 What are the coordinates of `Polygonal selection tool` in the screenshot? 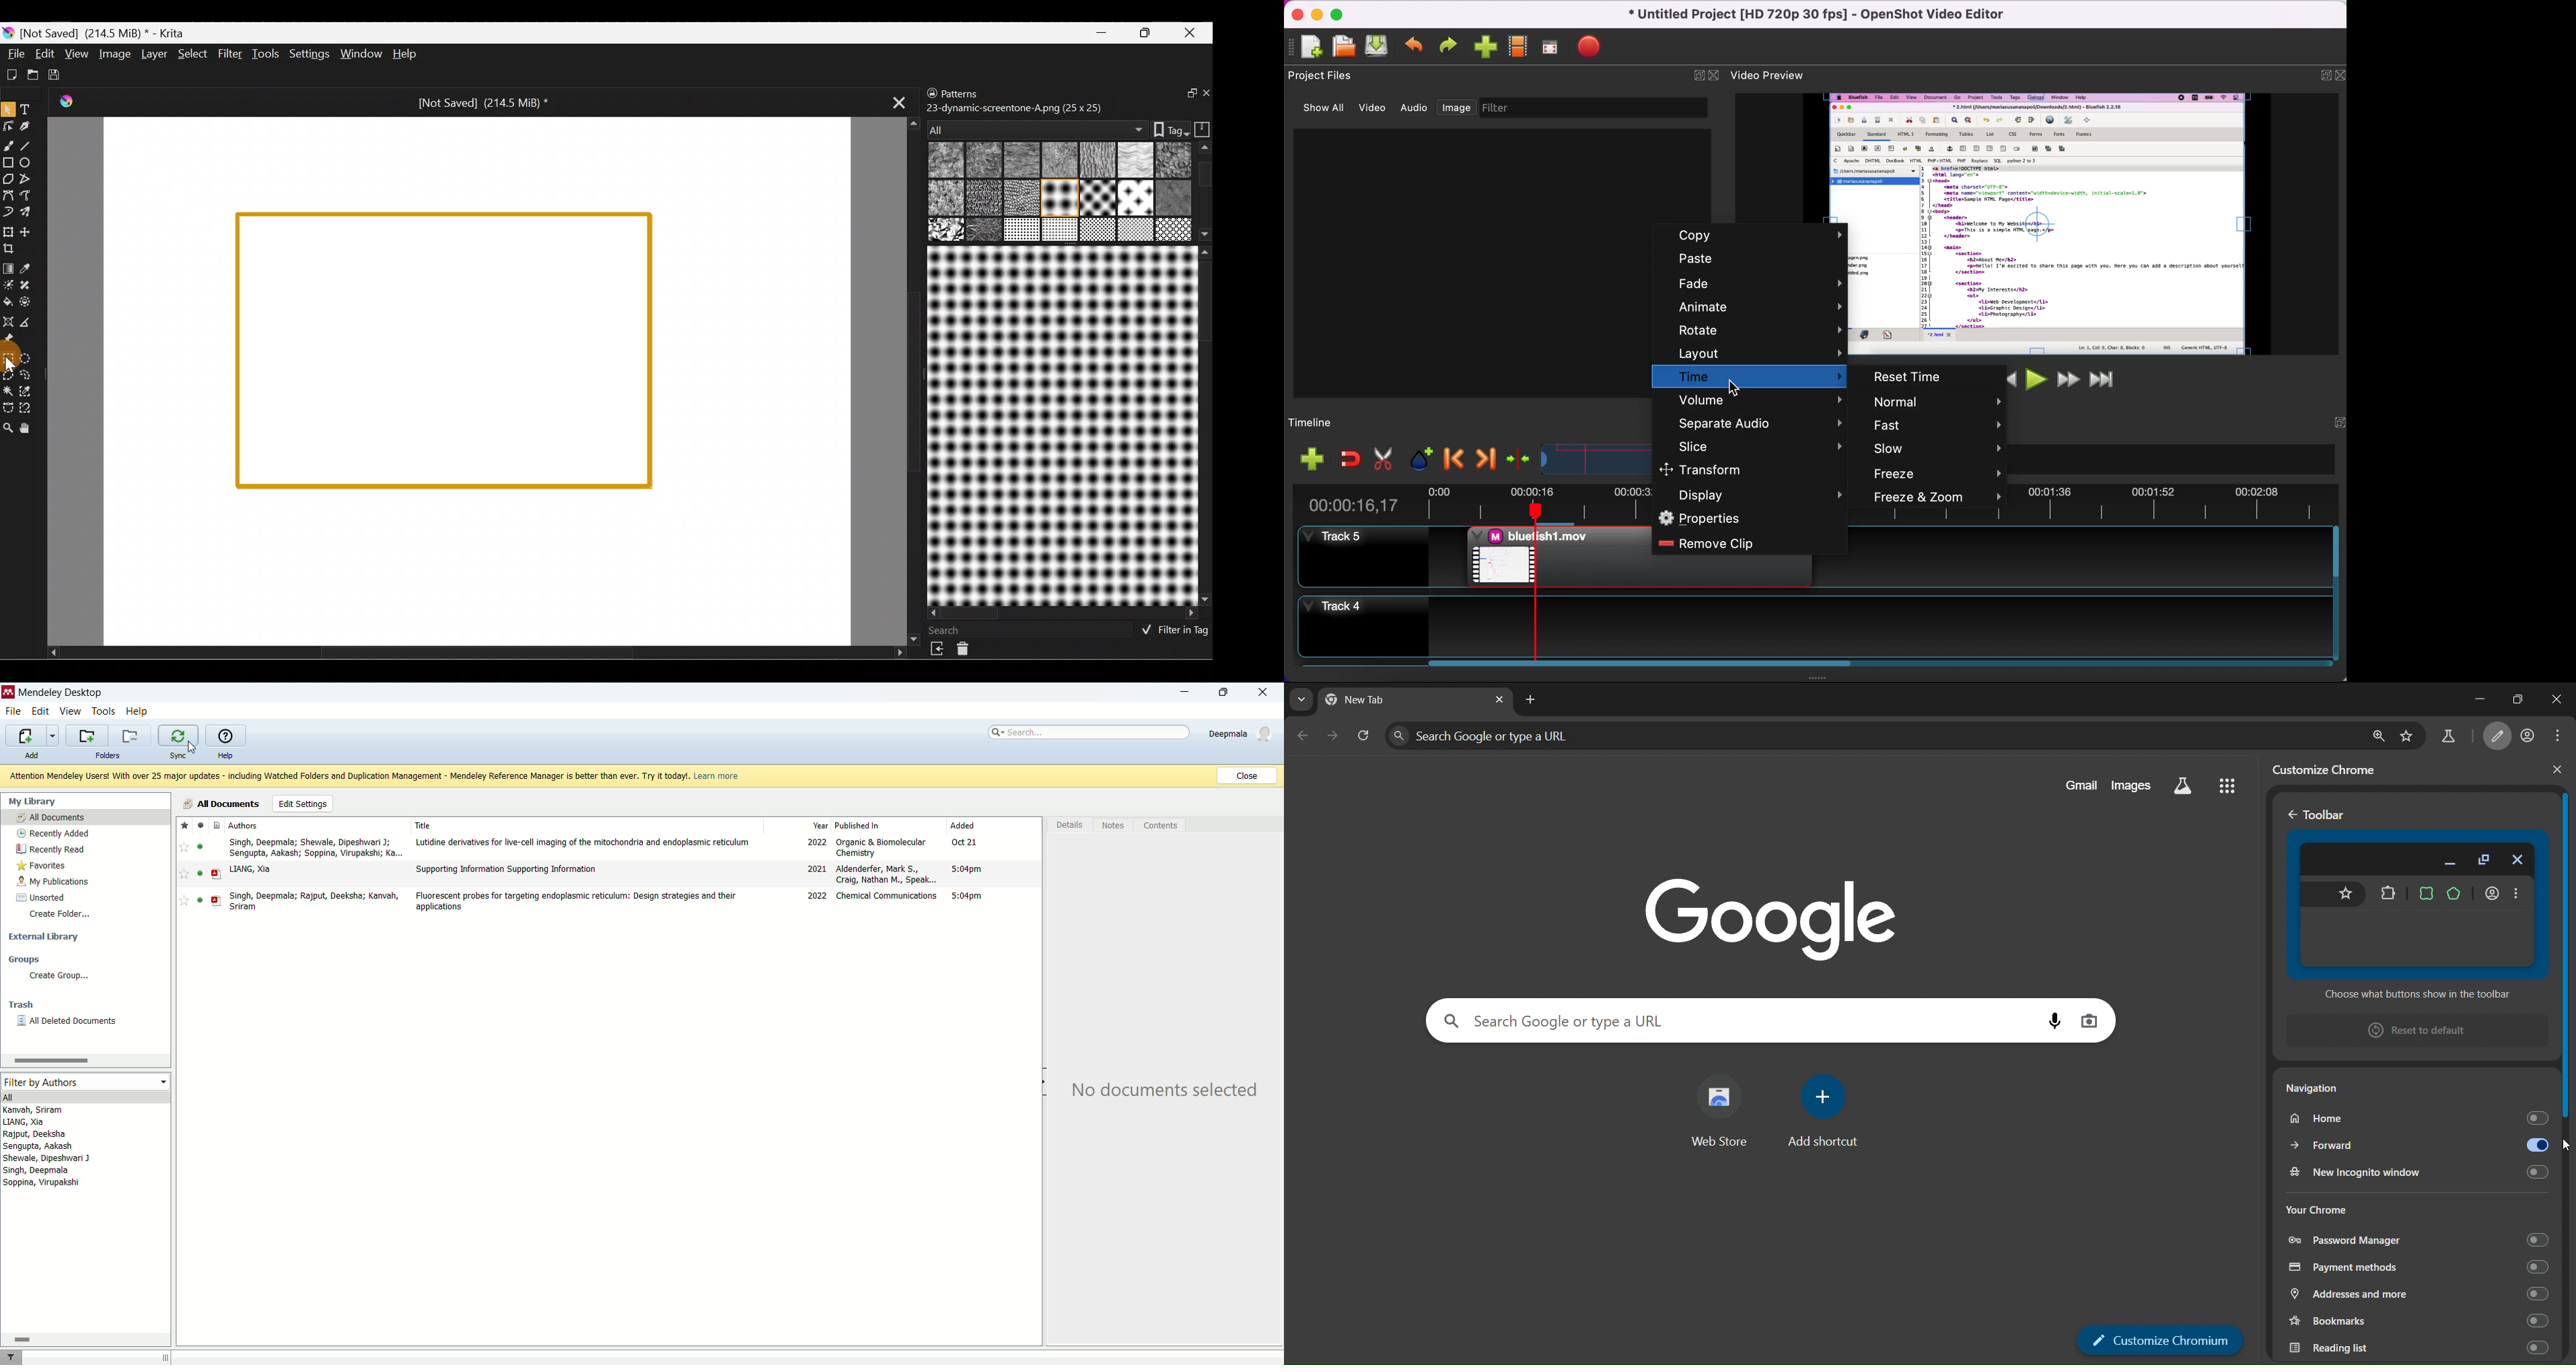 It's located at (9, 374).